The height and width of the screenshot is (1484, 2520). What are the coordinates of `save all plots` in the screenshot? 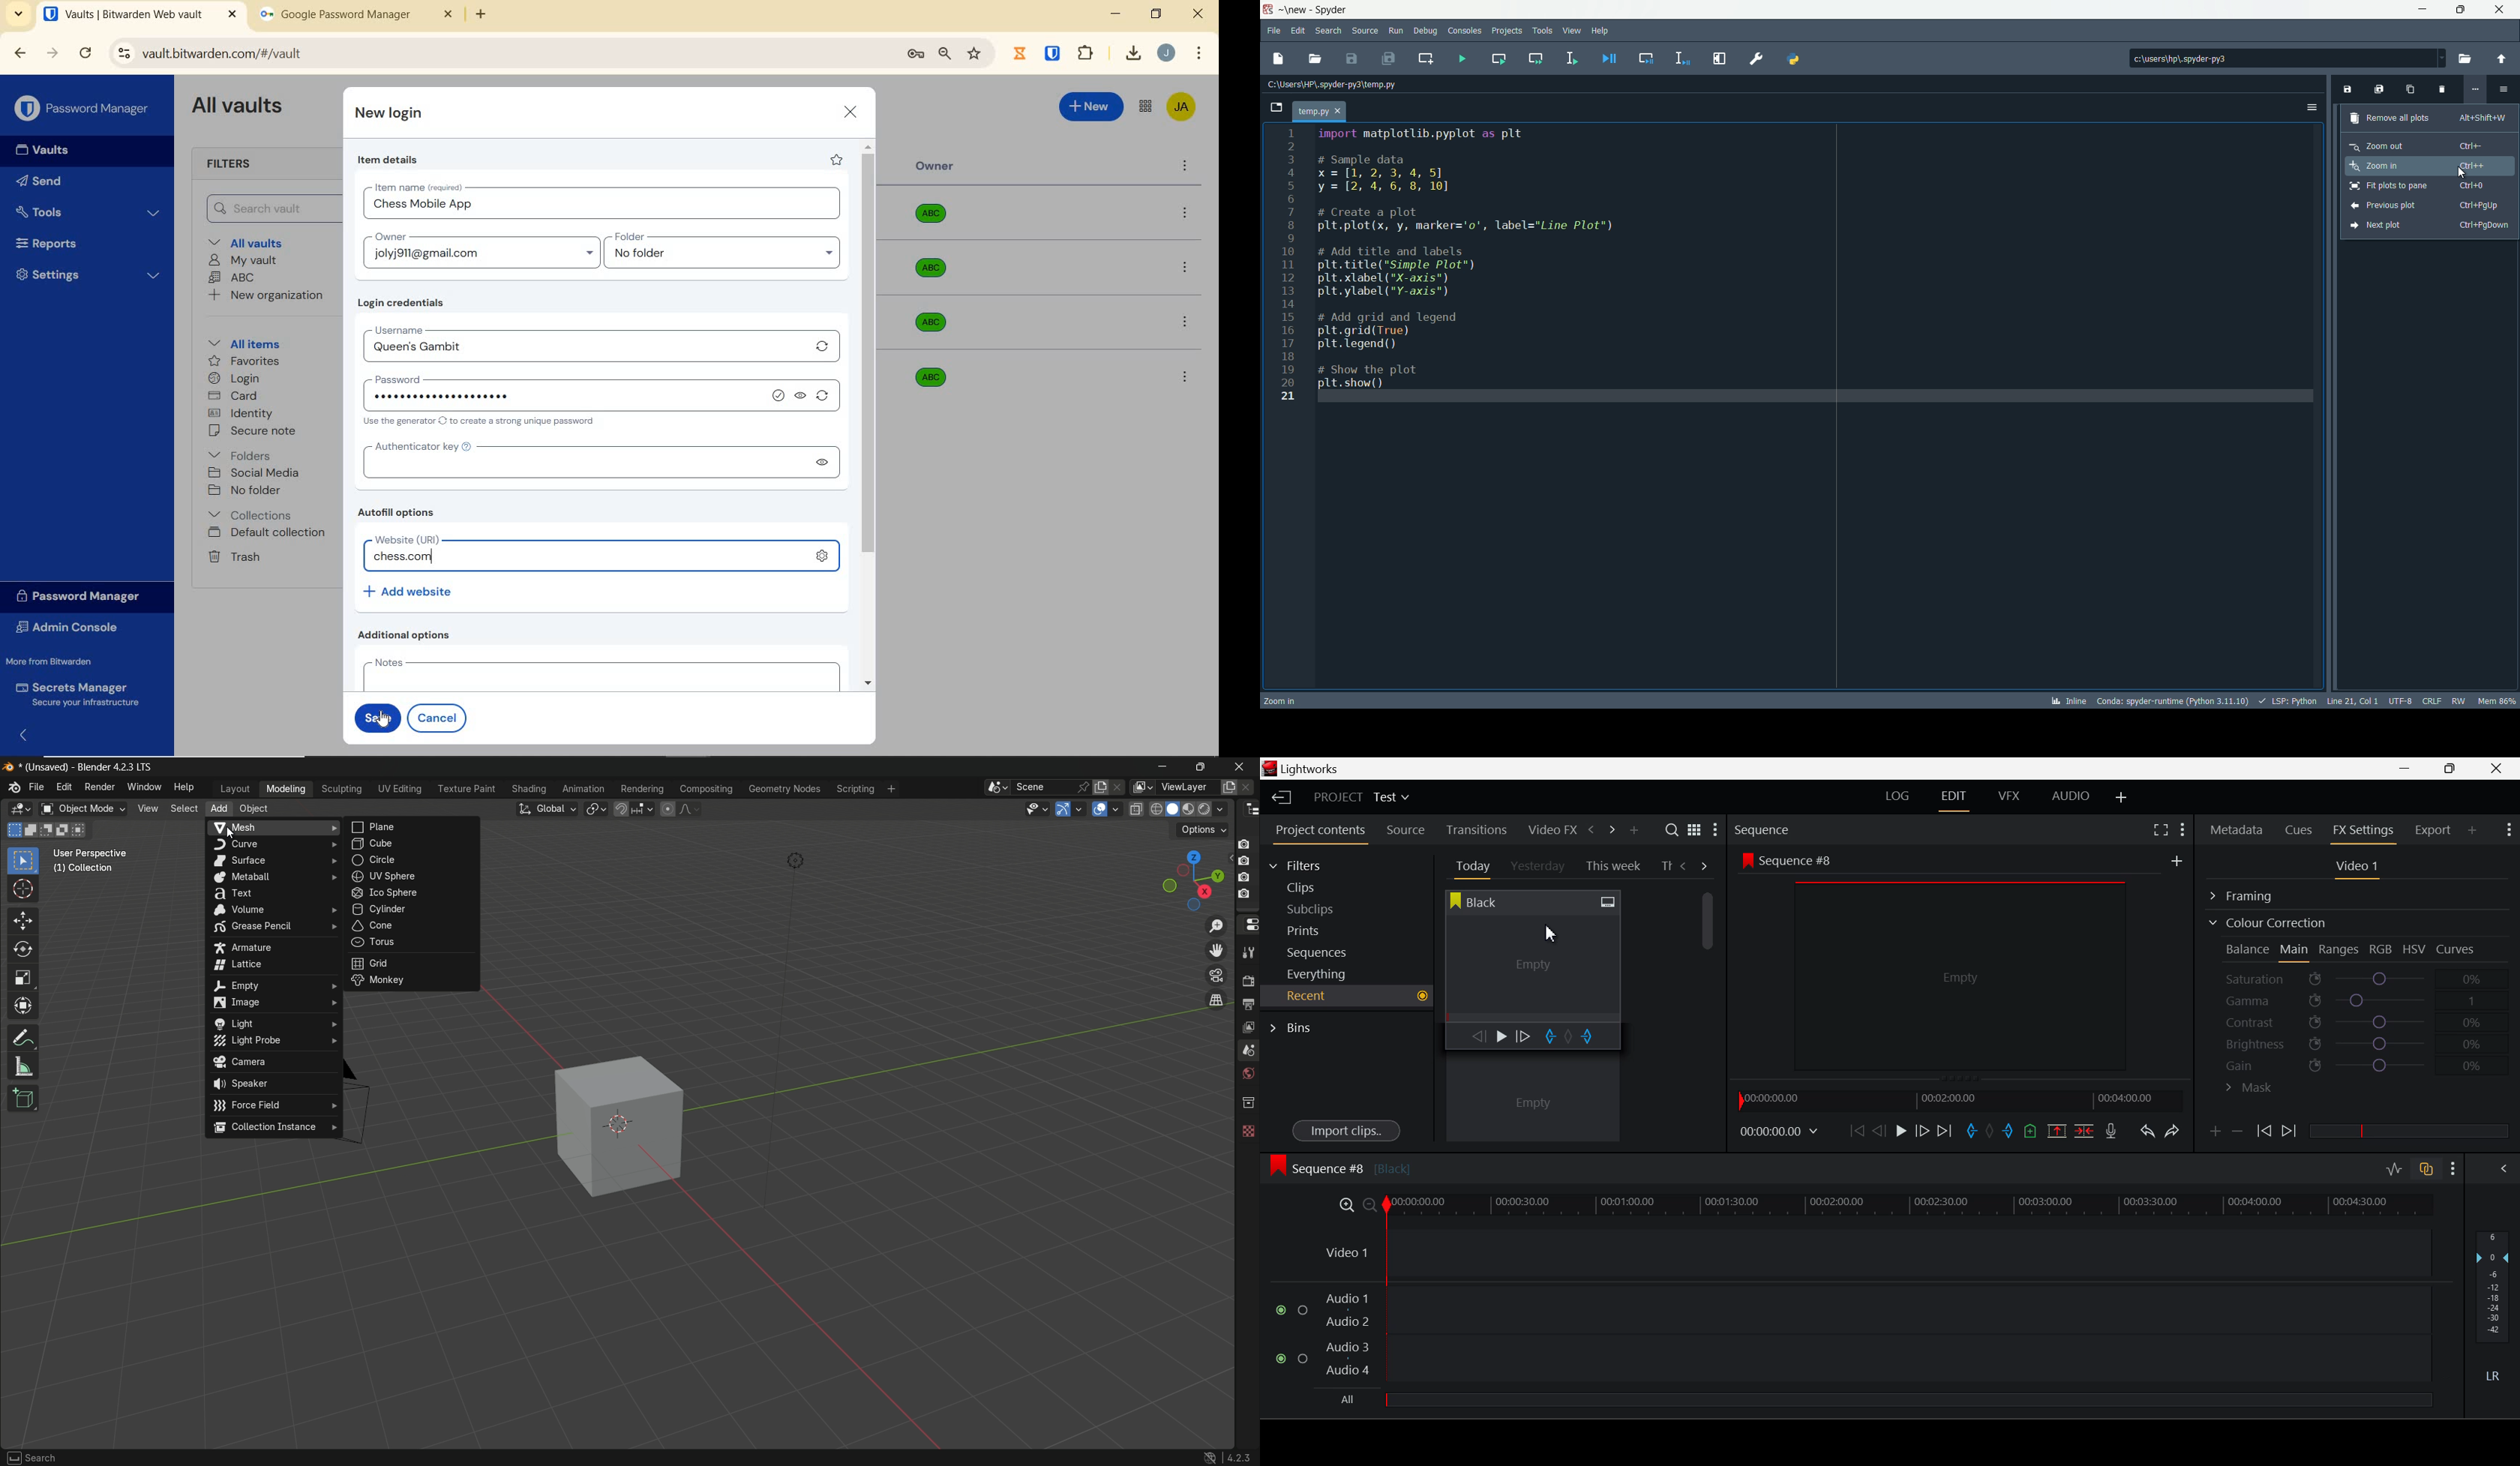 It's located at (2379, 89).